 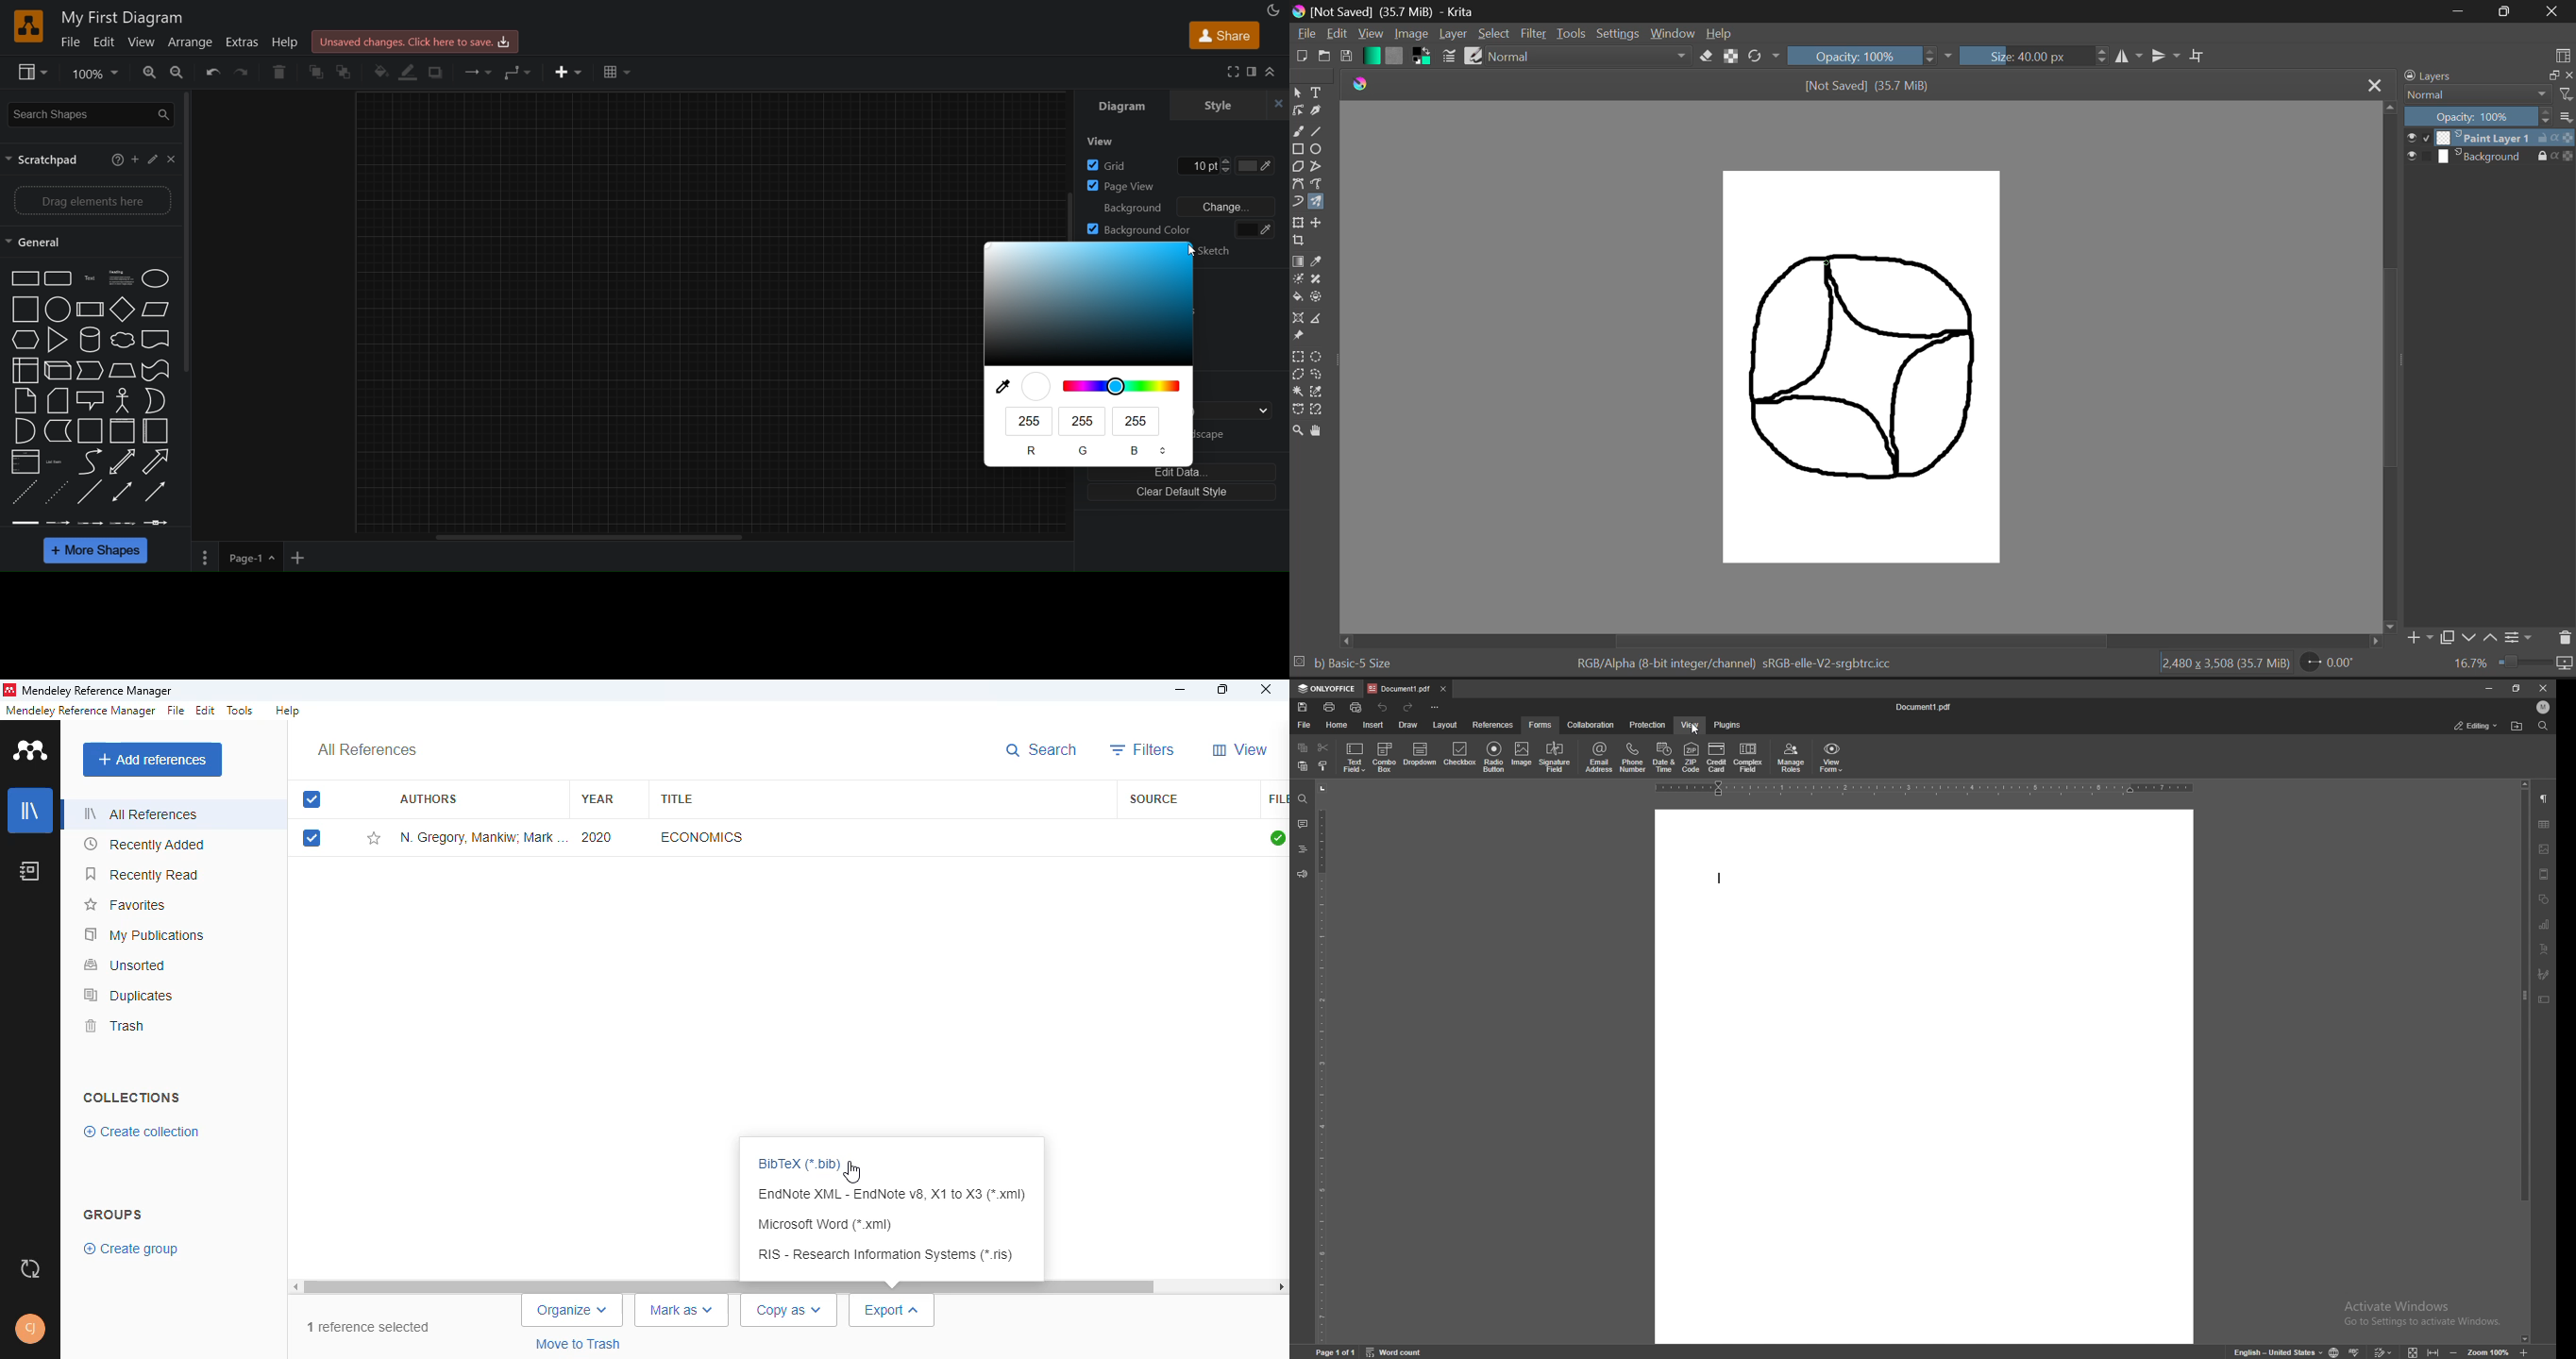 What do you see at coordinates (1297, 281) in the screenshot?
I see `Colorize Mask Tool` at bounding box center [1297, 281].